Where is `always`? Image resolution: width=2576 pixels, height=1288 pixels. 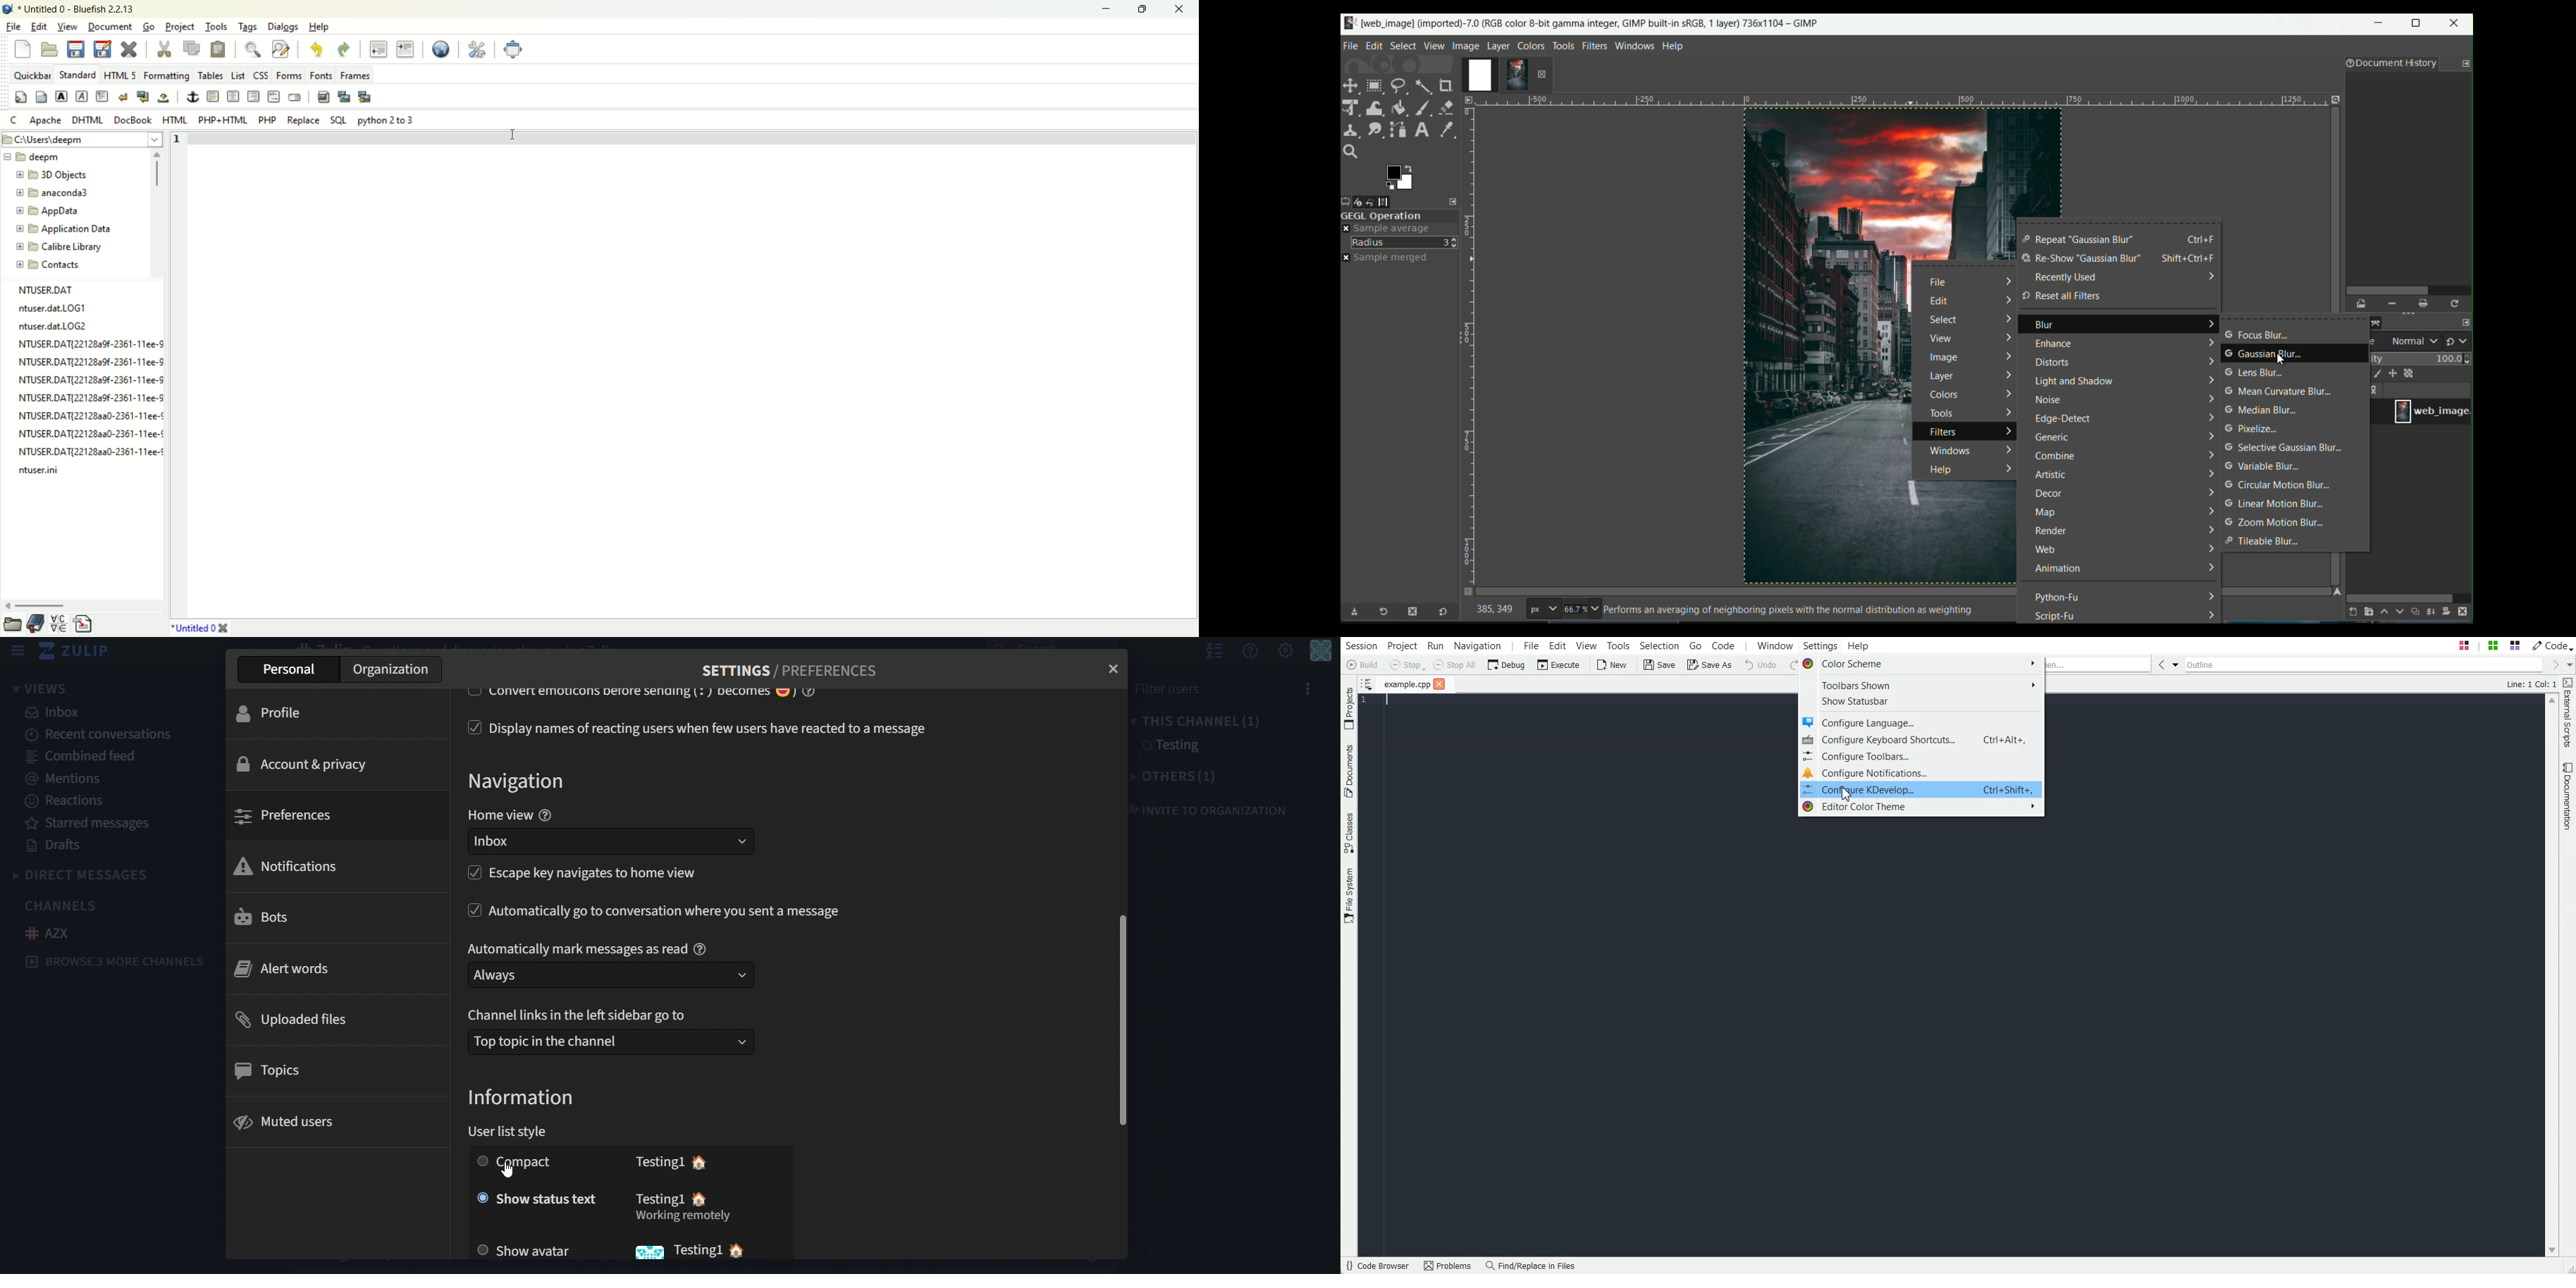
always is located at coordinates (611, 975).